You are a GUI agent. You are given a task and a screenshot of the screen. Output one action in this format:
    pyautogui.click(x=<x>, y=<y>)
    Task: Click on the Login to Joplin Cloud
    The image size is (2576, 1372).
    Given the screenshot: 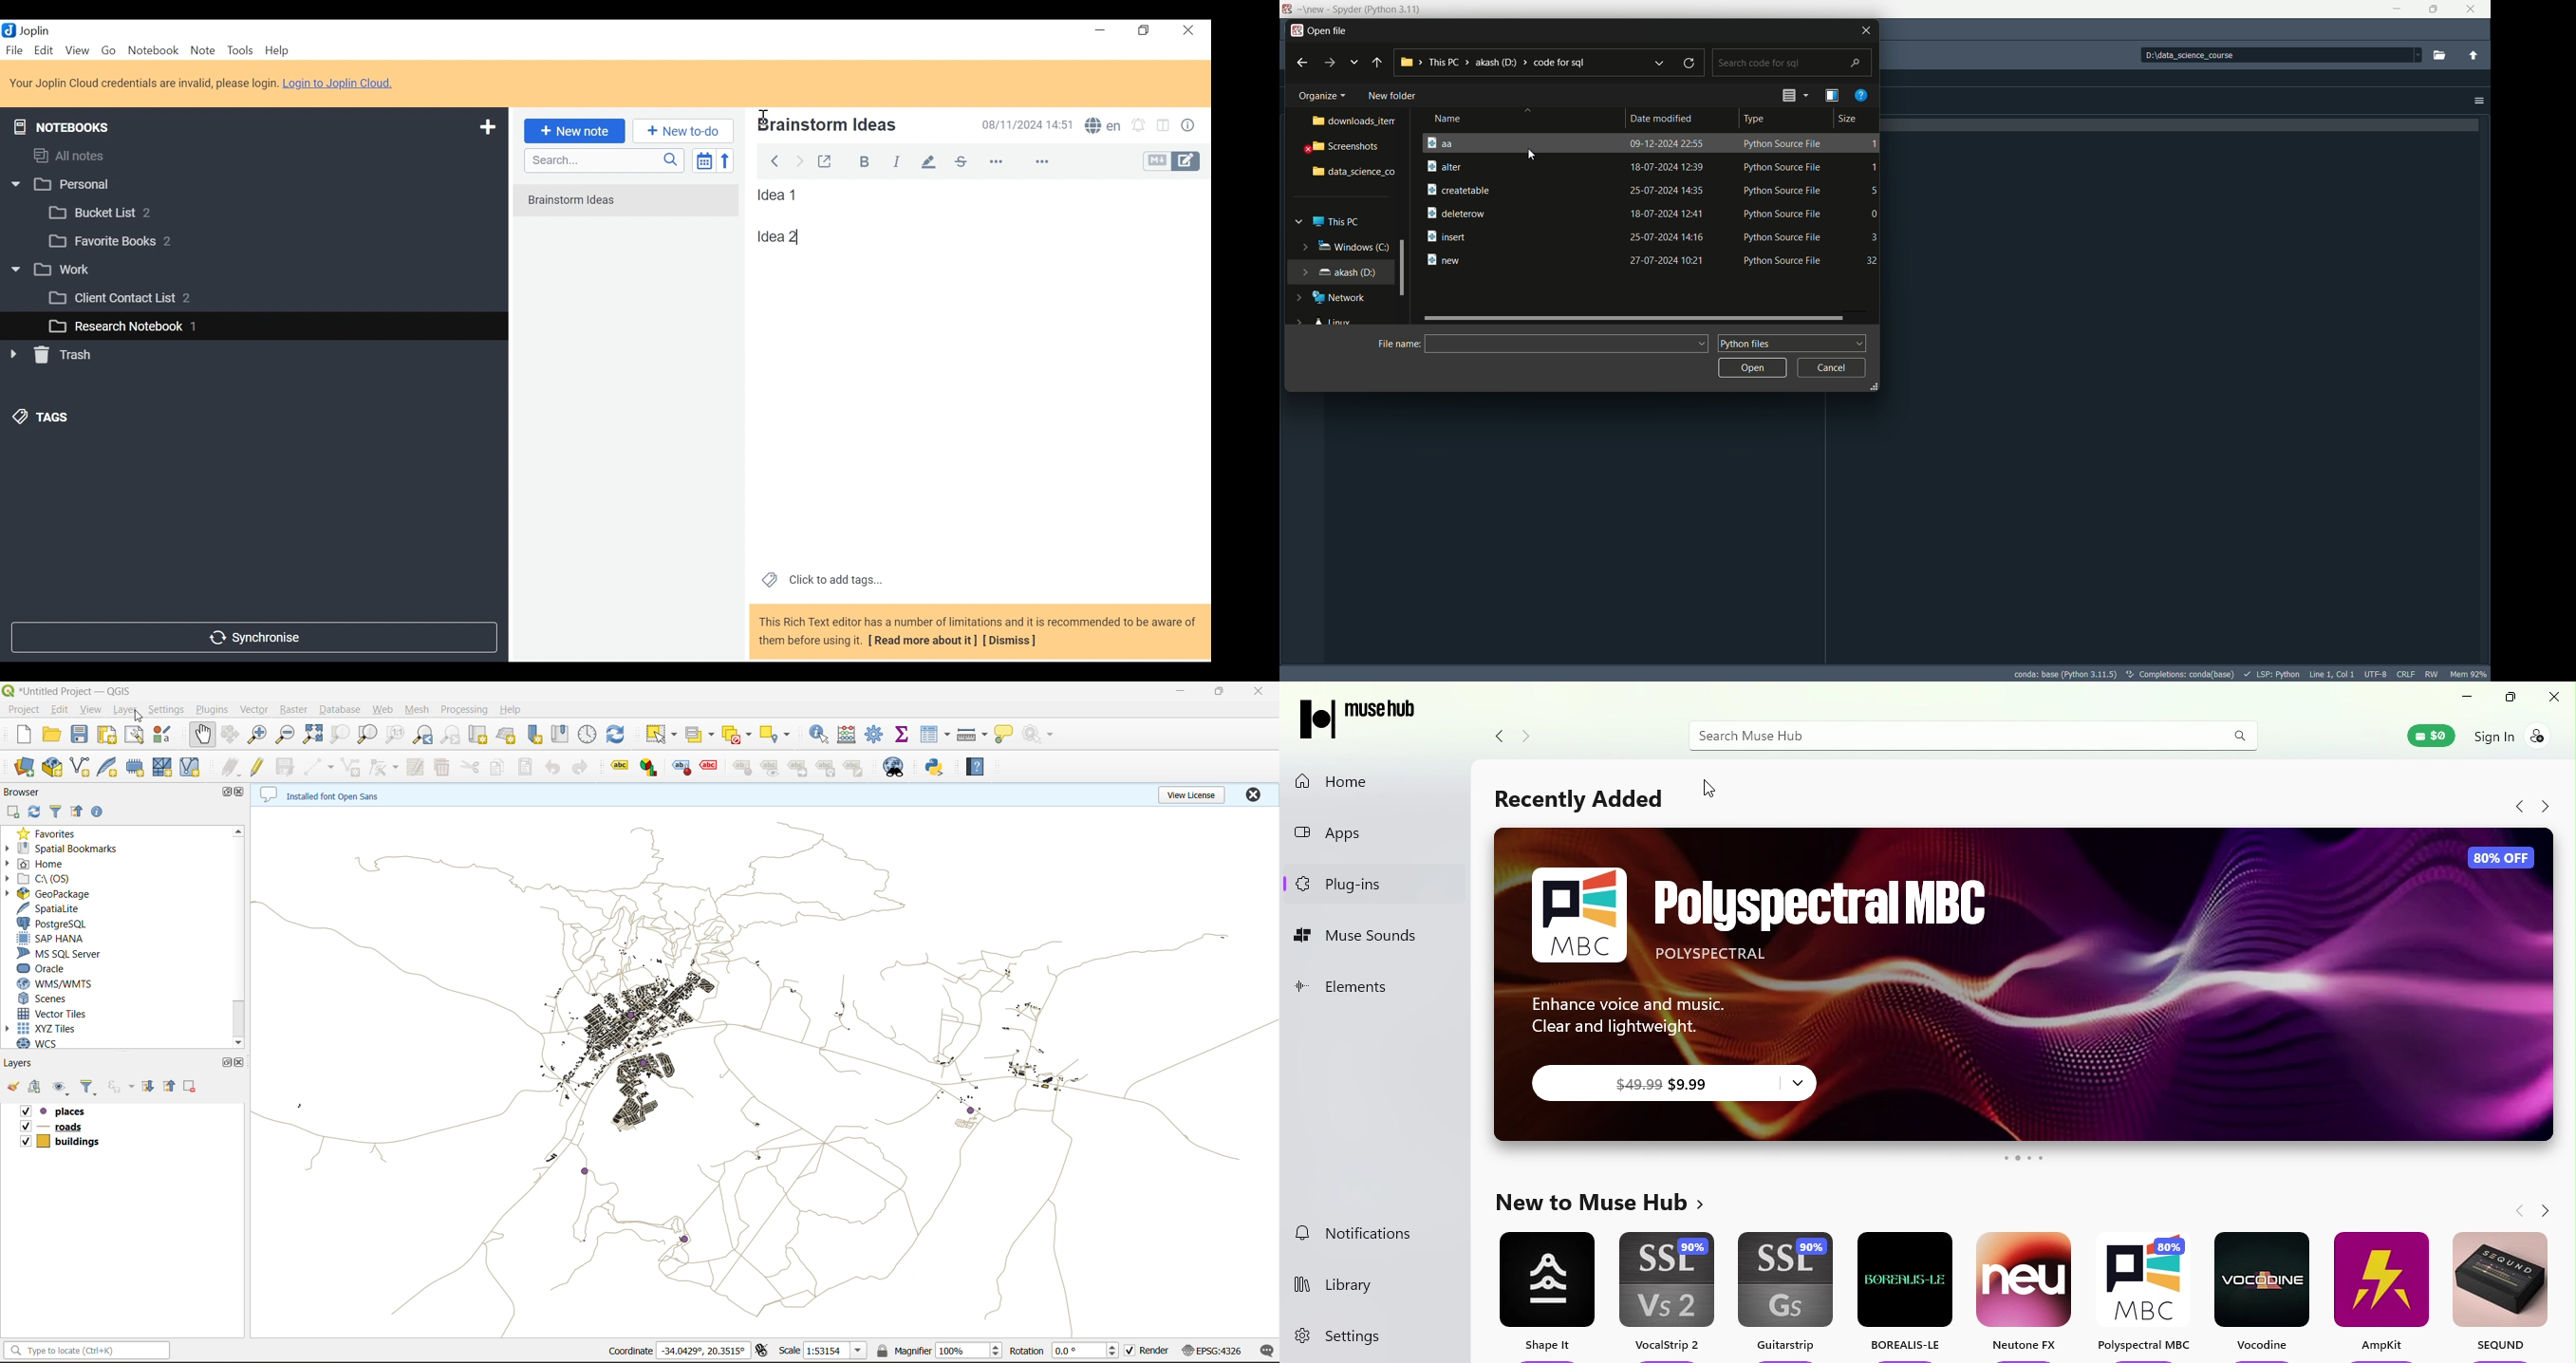 What is the action you would take?
    pyautogui.click(x=342, y=84)
    